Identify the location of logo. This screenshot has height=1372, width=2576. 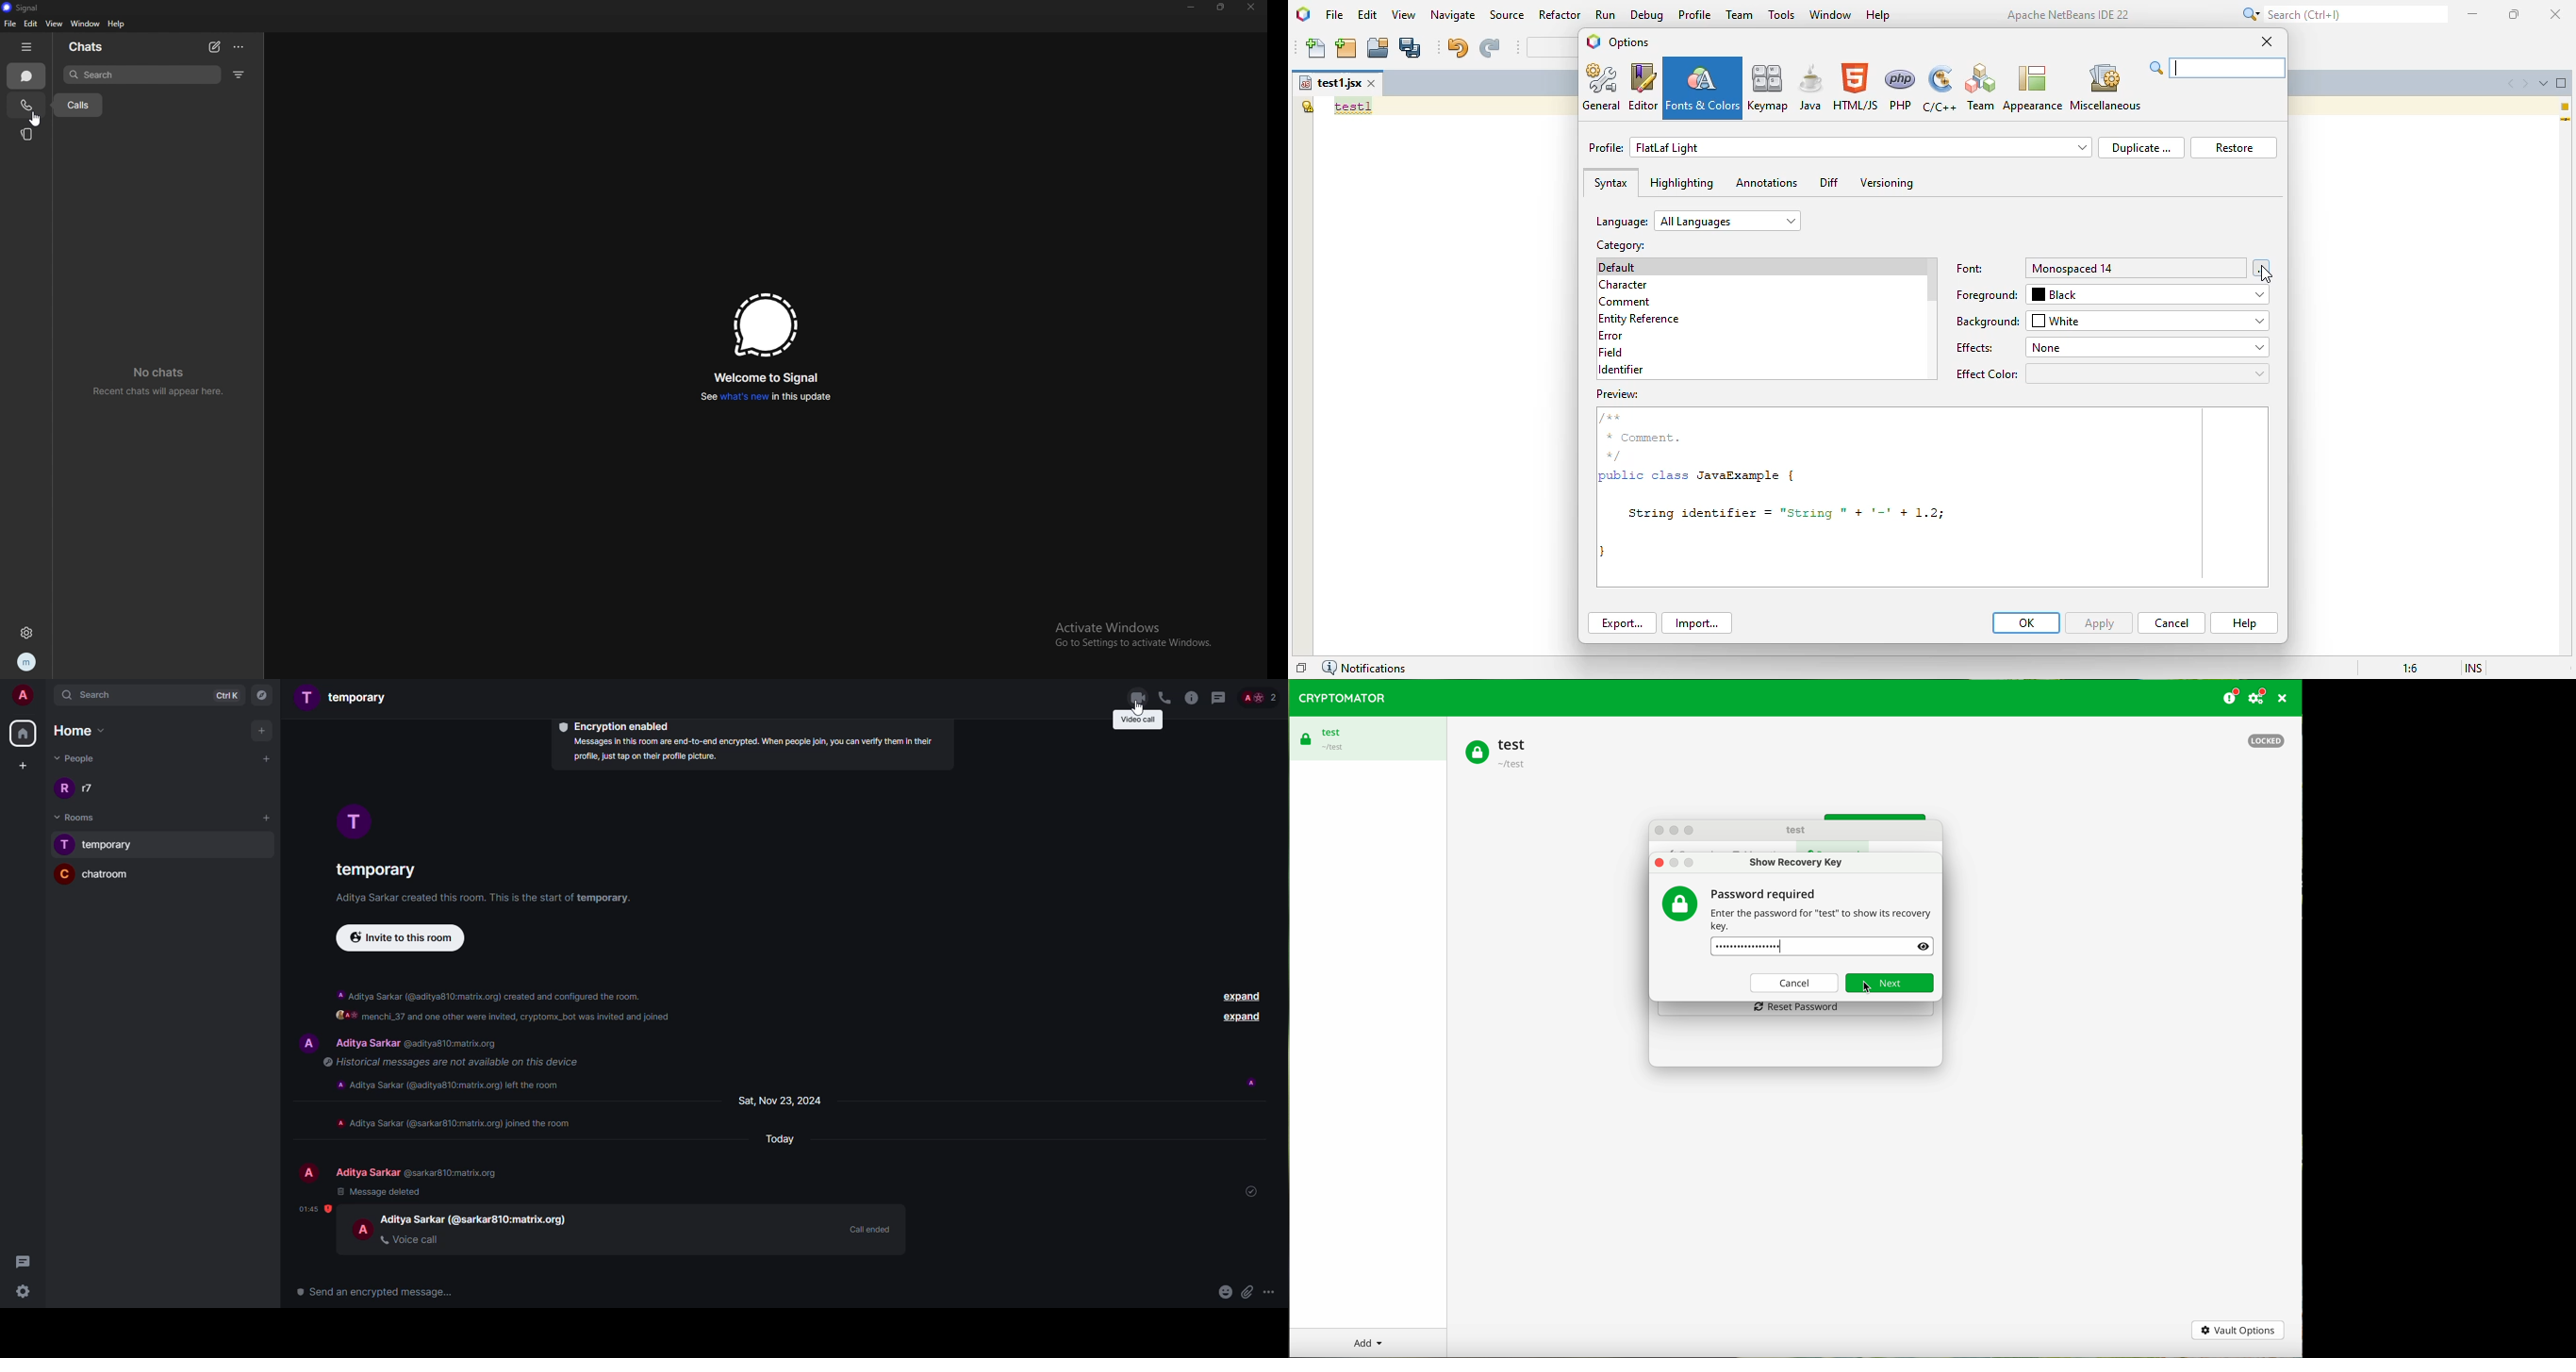
(1593, 41).